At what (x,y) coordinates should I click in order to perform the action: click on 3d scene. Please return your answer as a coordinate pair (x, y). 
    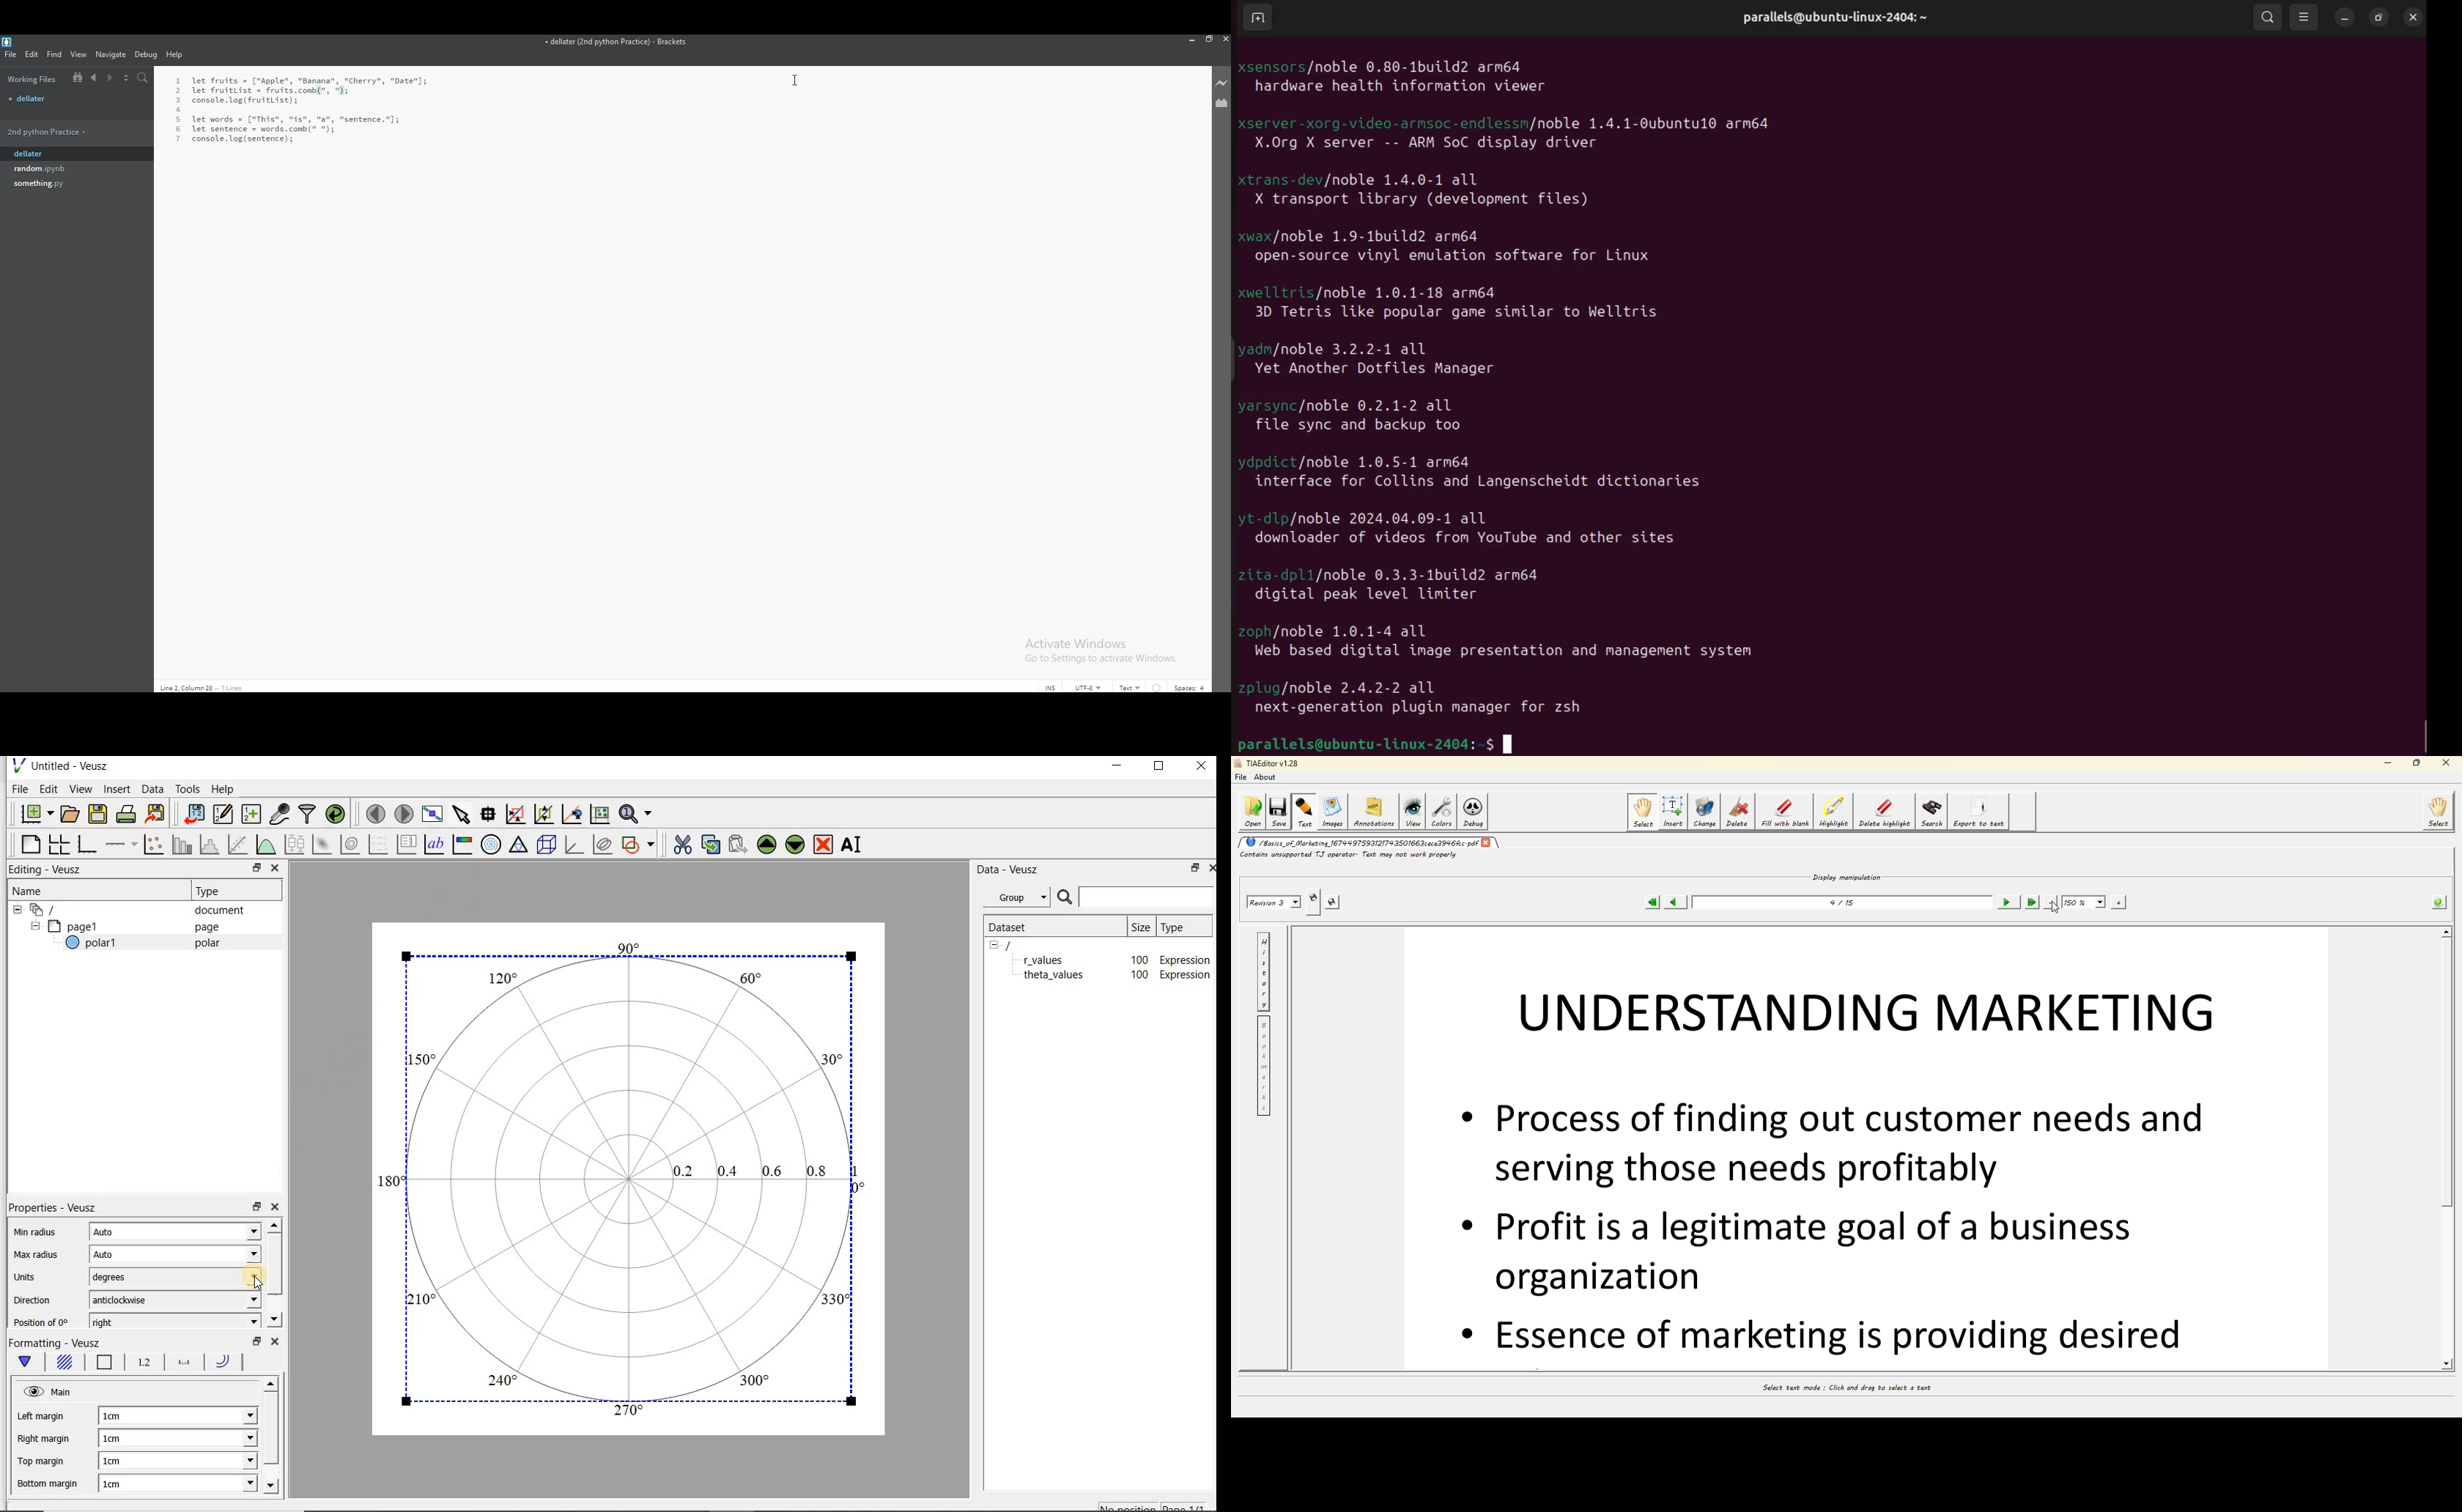
    Looking at the image, I should click on (548, 846).